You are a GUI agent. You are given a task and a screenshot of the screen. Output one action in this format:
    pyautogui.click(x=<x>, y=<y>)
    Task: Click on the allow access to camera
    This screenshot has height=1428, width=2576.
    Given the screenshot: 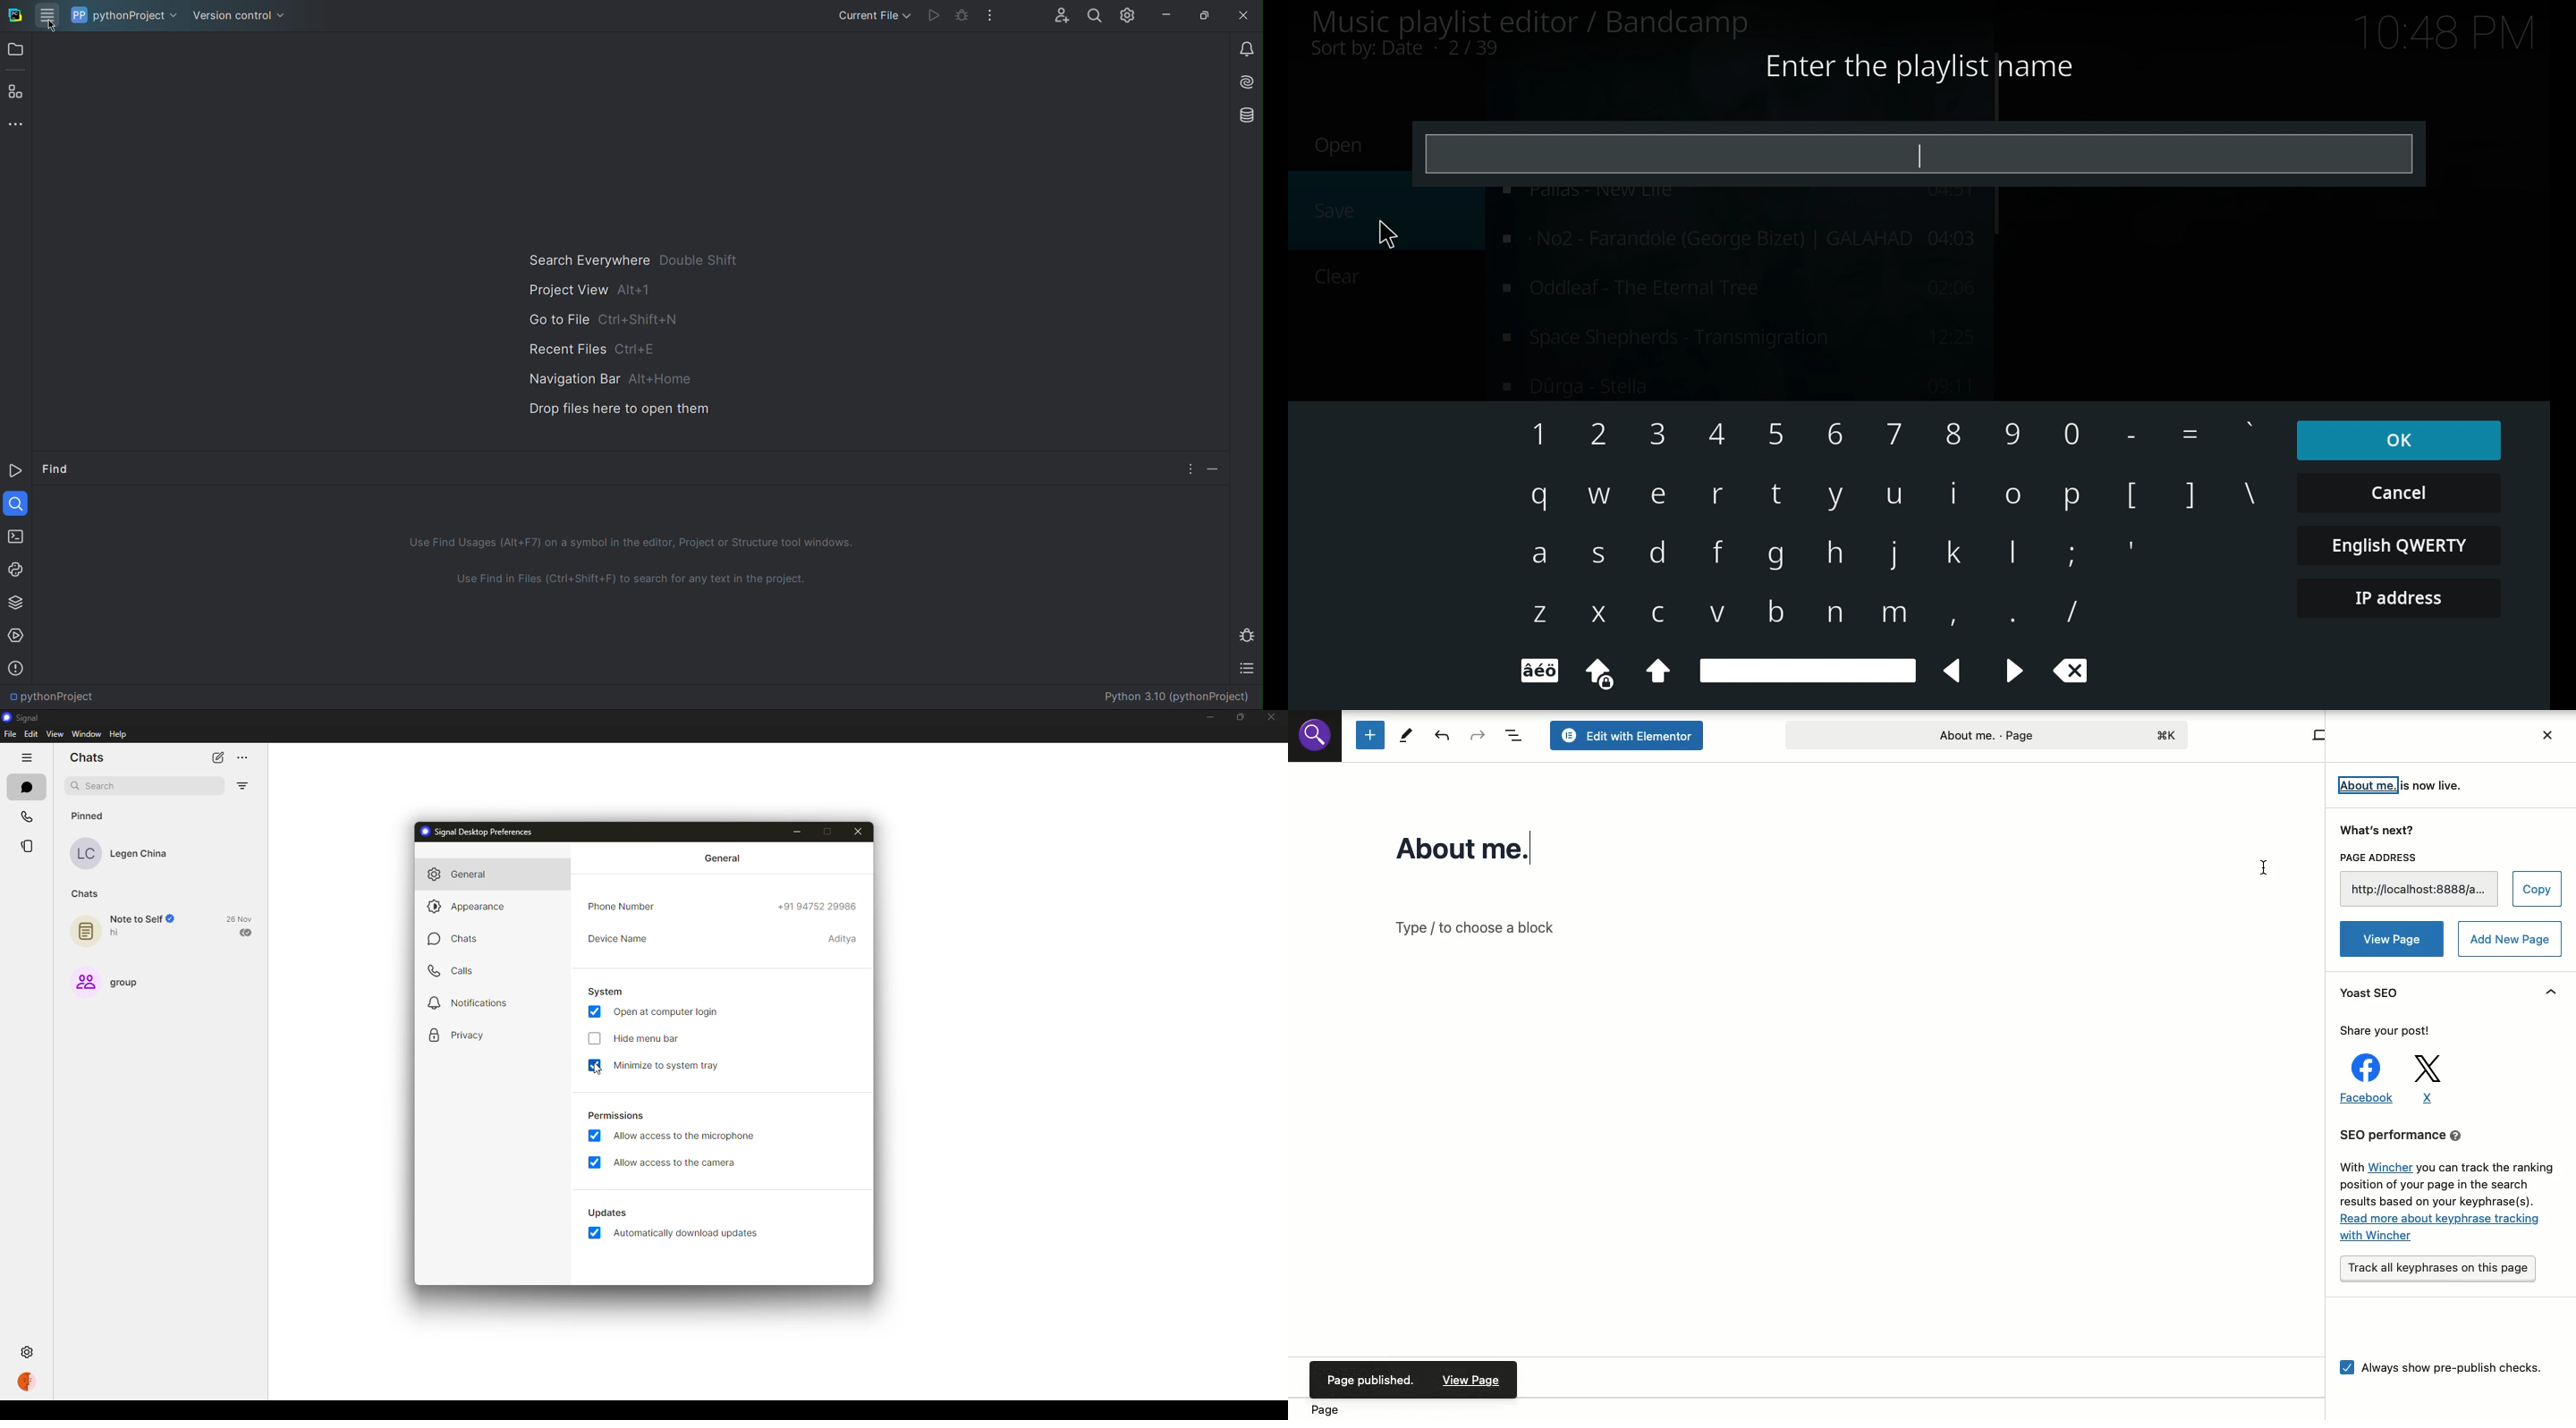 What is the action you would take?
    pyautogui.click(x=678, y=1164)
    